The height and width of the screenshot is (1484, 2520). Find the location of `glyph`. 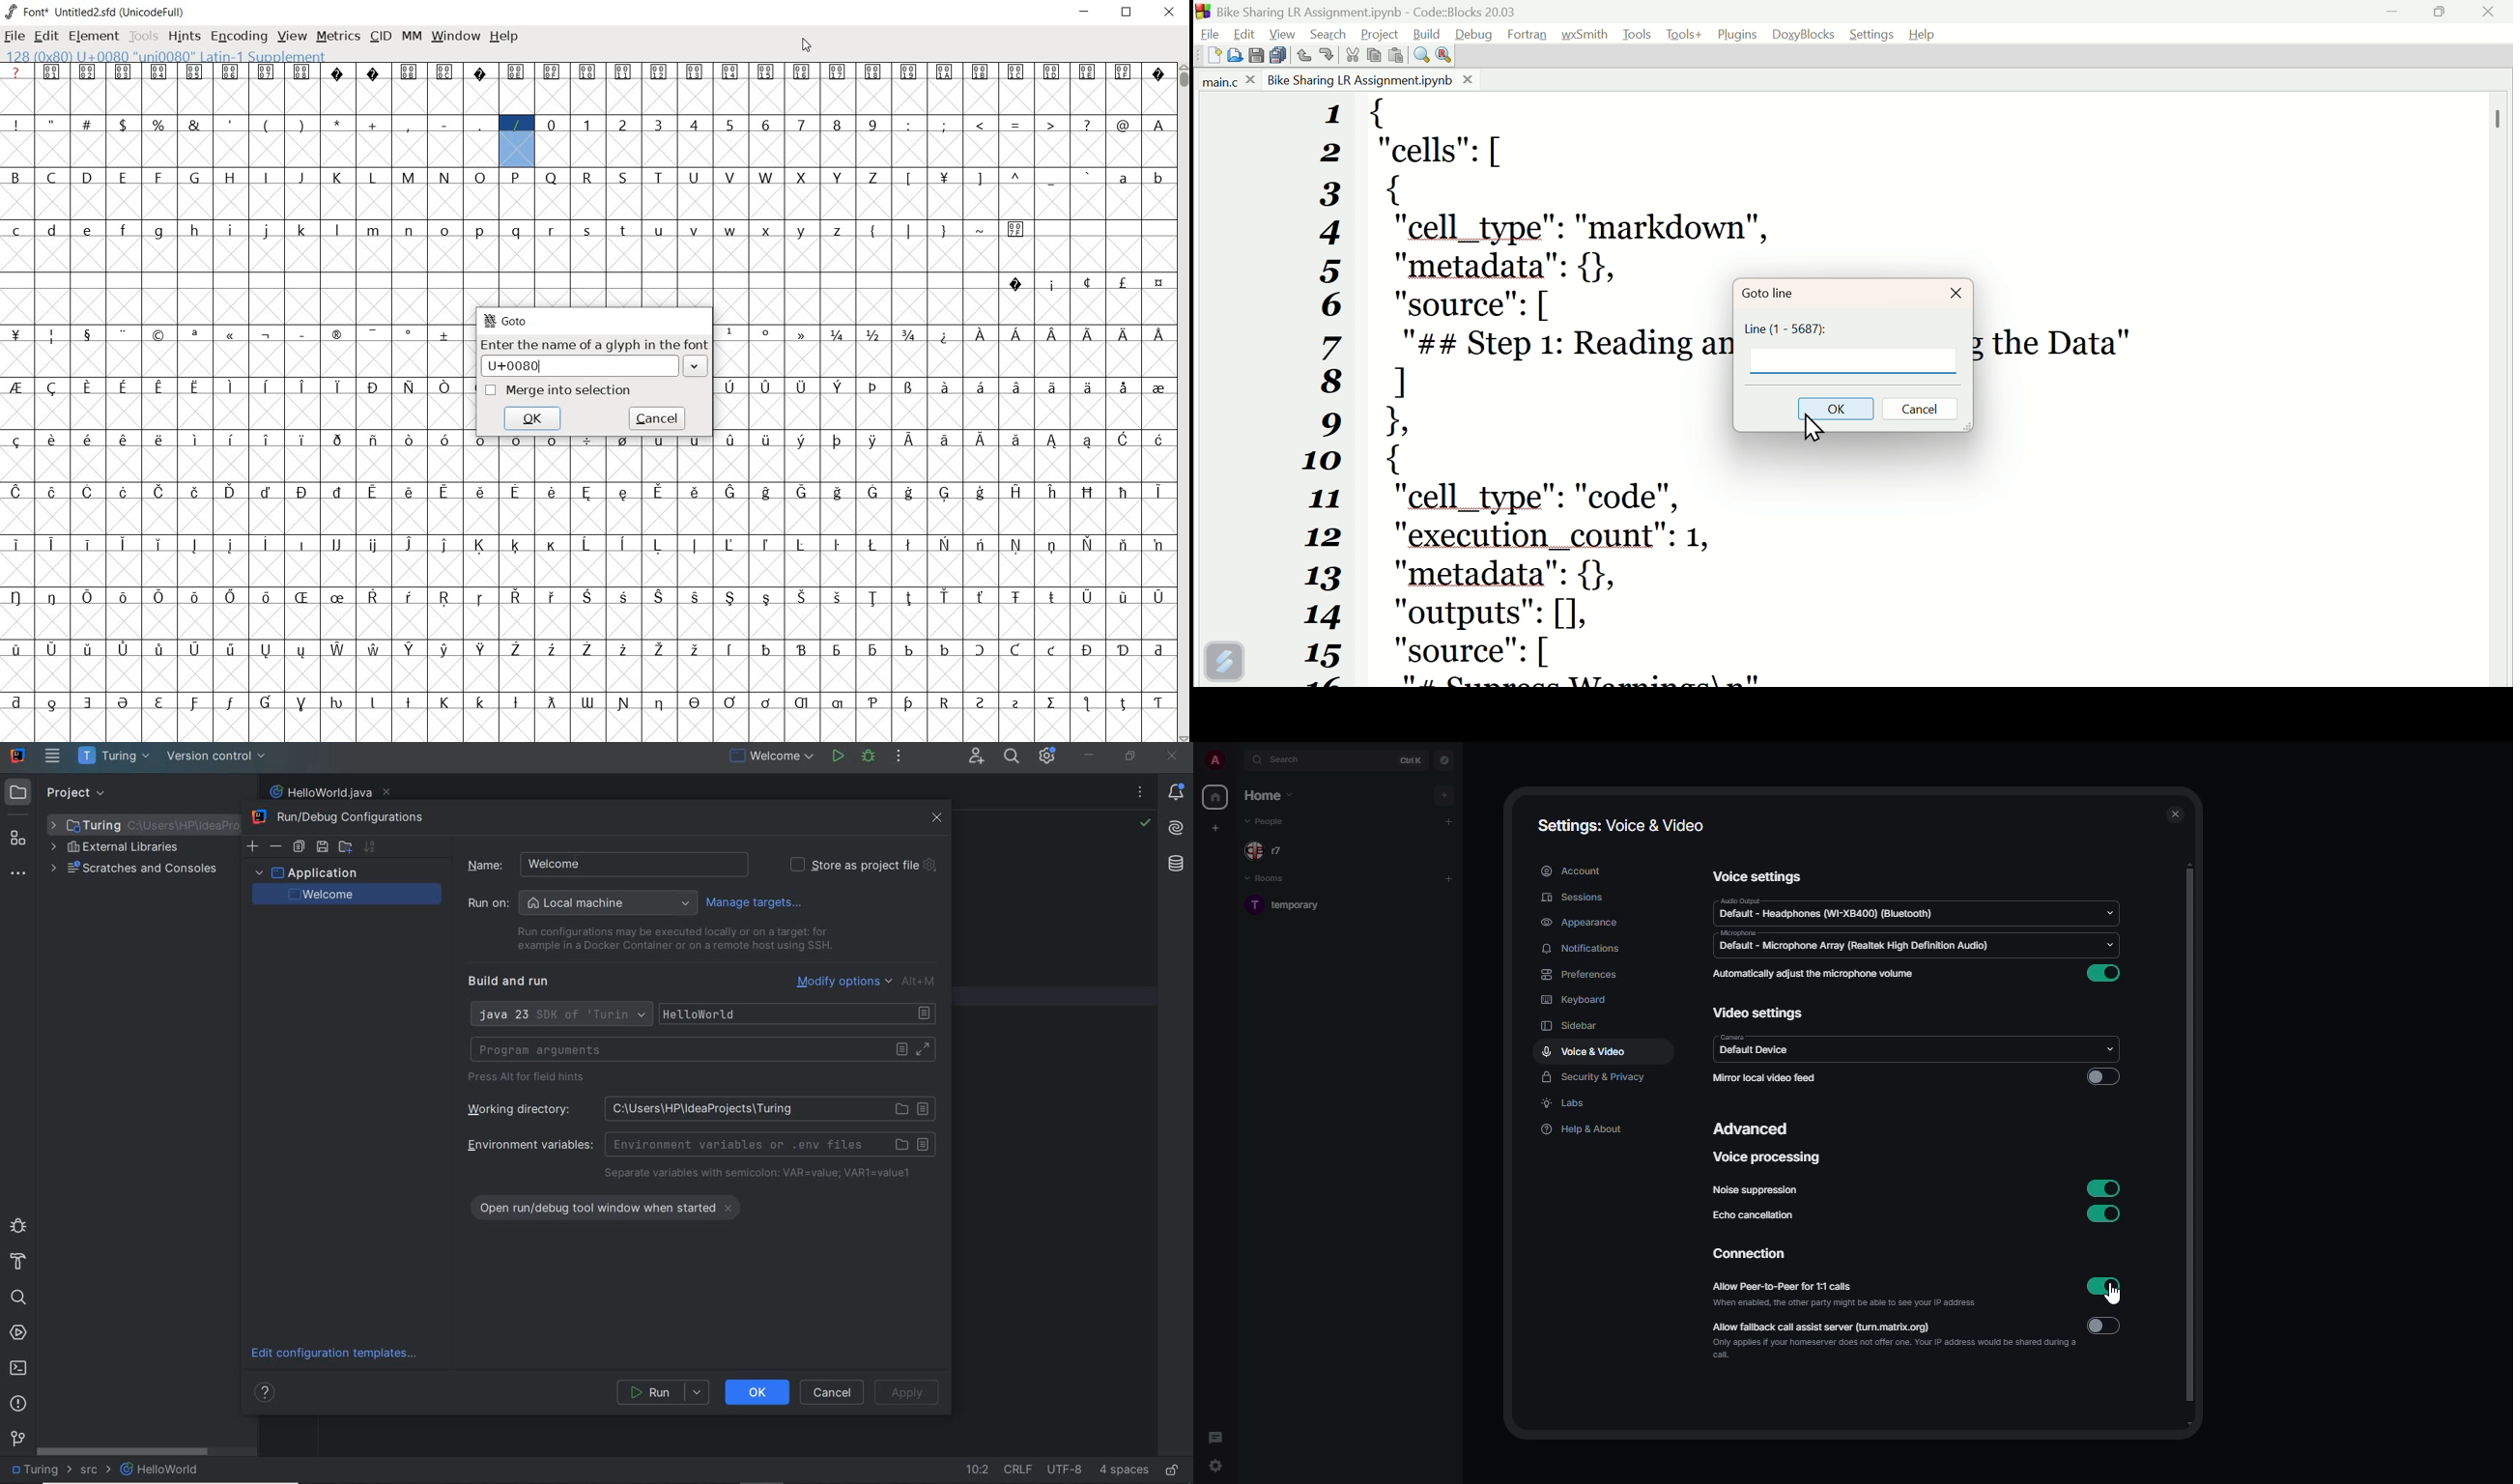

glyph is located at coordinates (1159, 125).